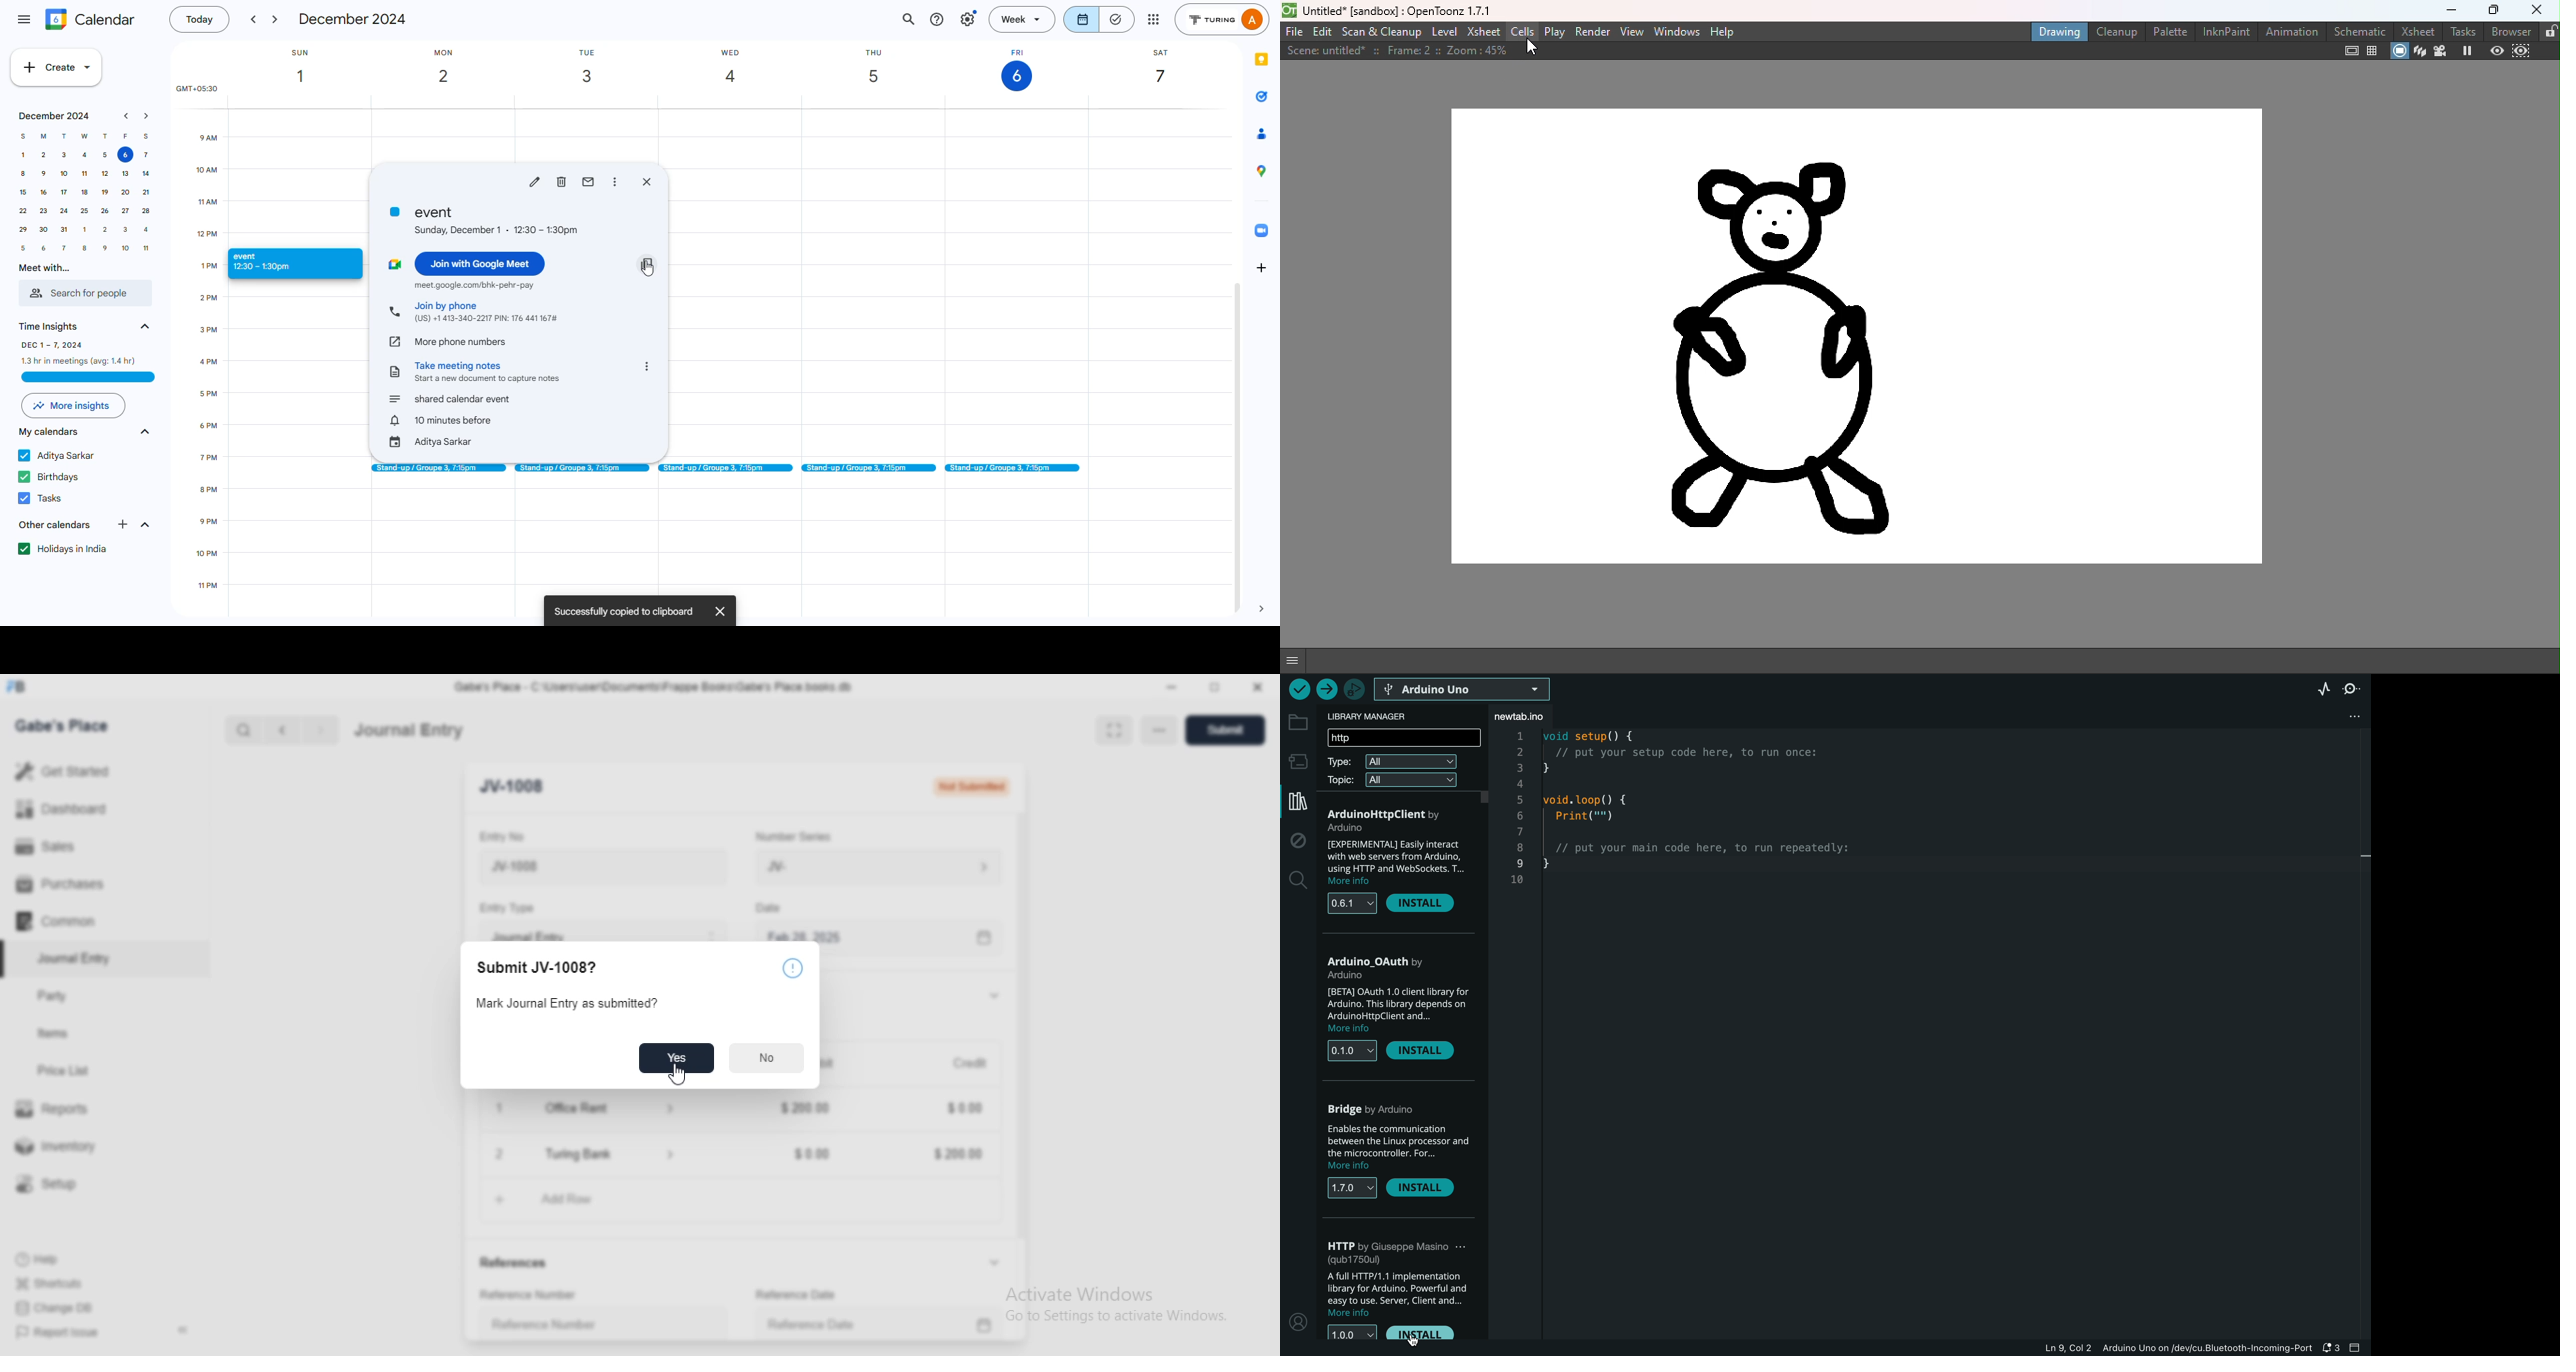 Image resolution: width=2576 pixels, height=1372 pixels. Describe the element at coordinates (84, 155) in the screenshot. I see `4` at that location.